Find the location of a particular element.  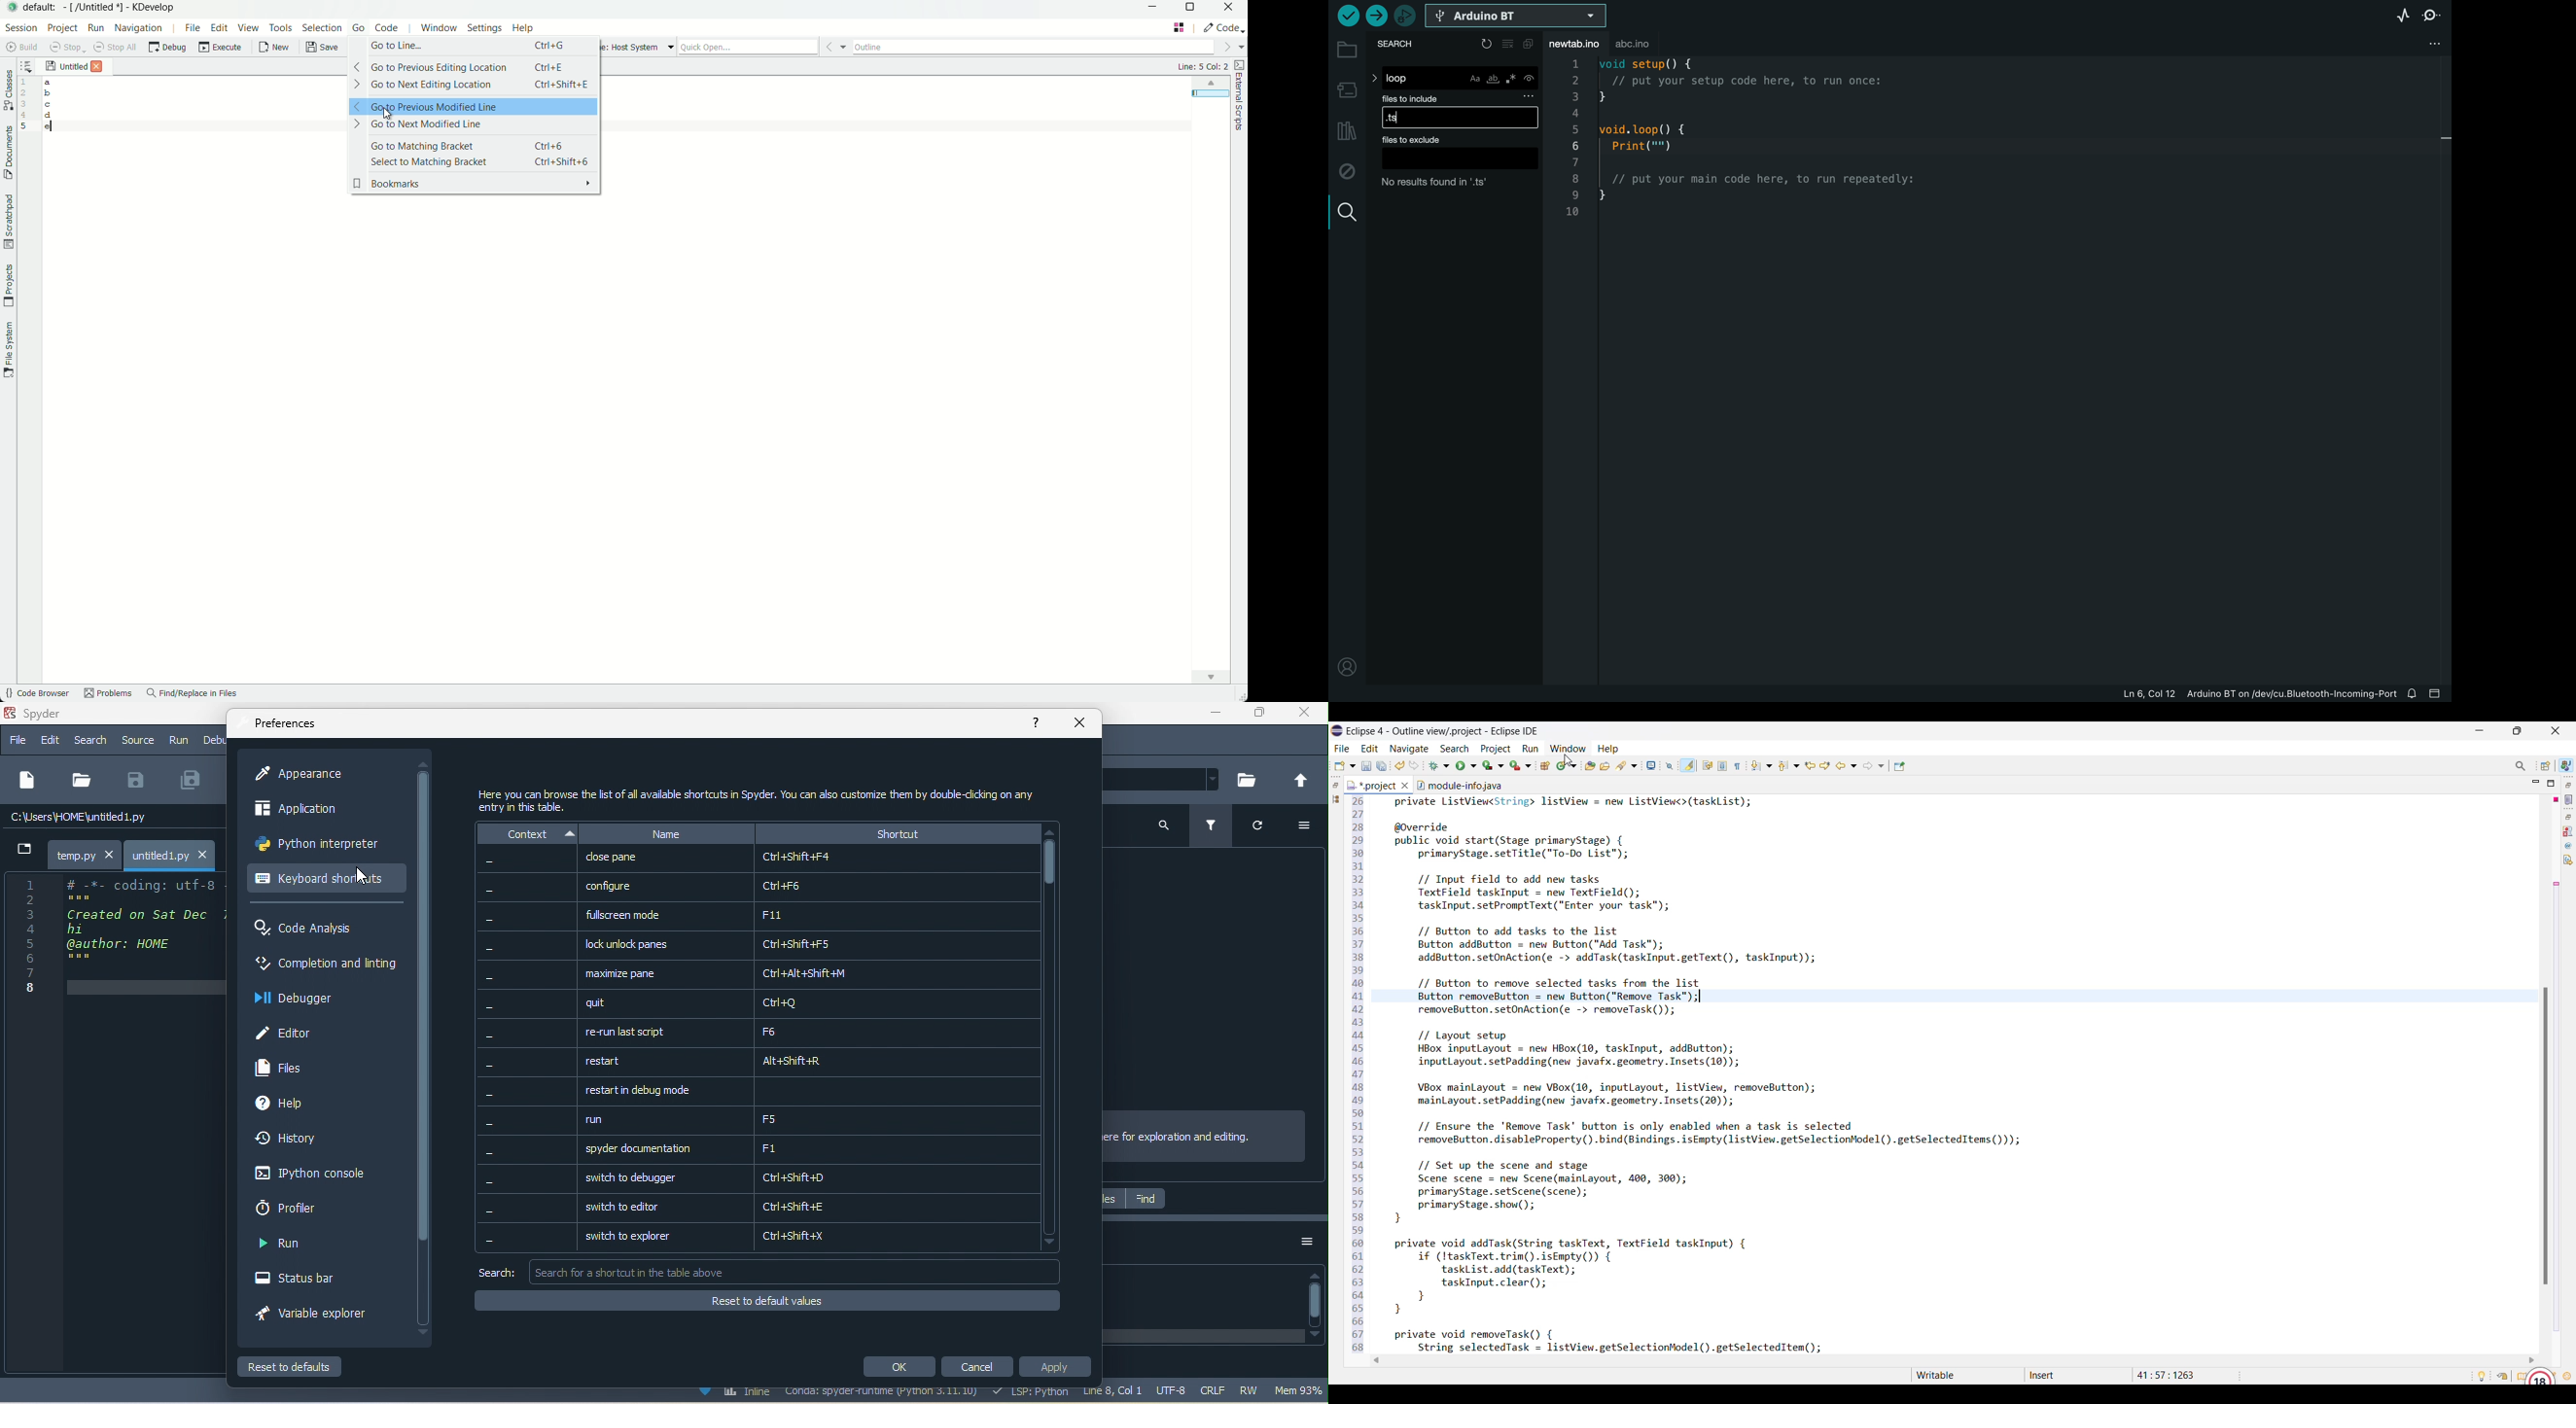

minimize is located at coordinates (1220, 715).